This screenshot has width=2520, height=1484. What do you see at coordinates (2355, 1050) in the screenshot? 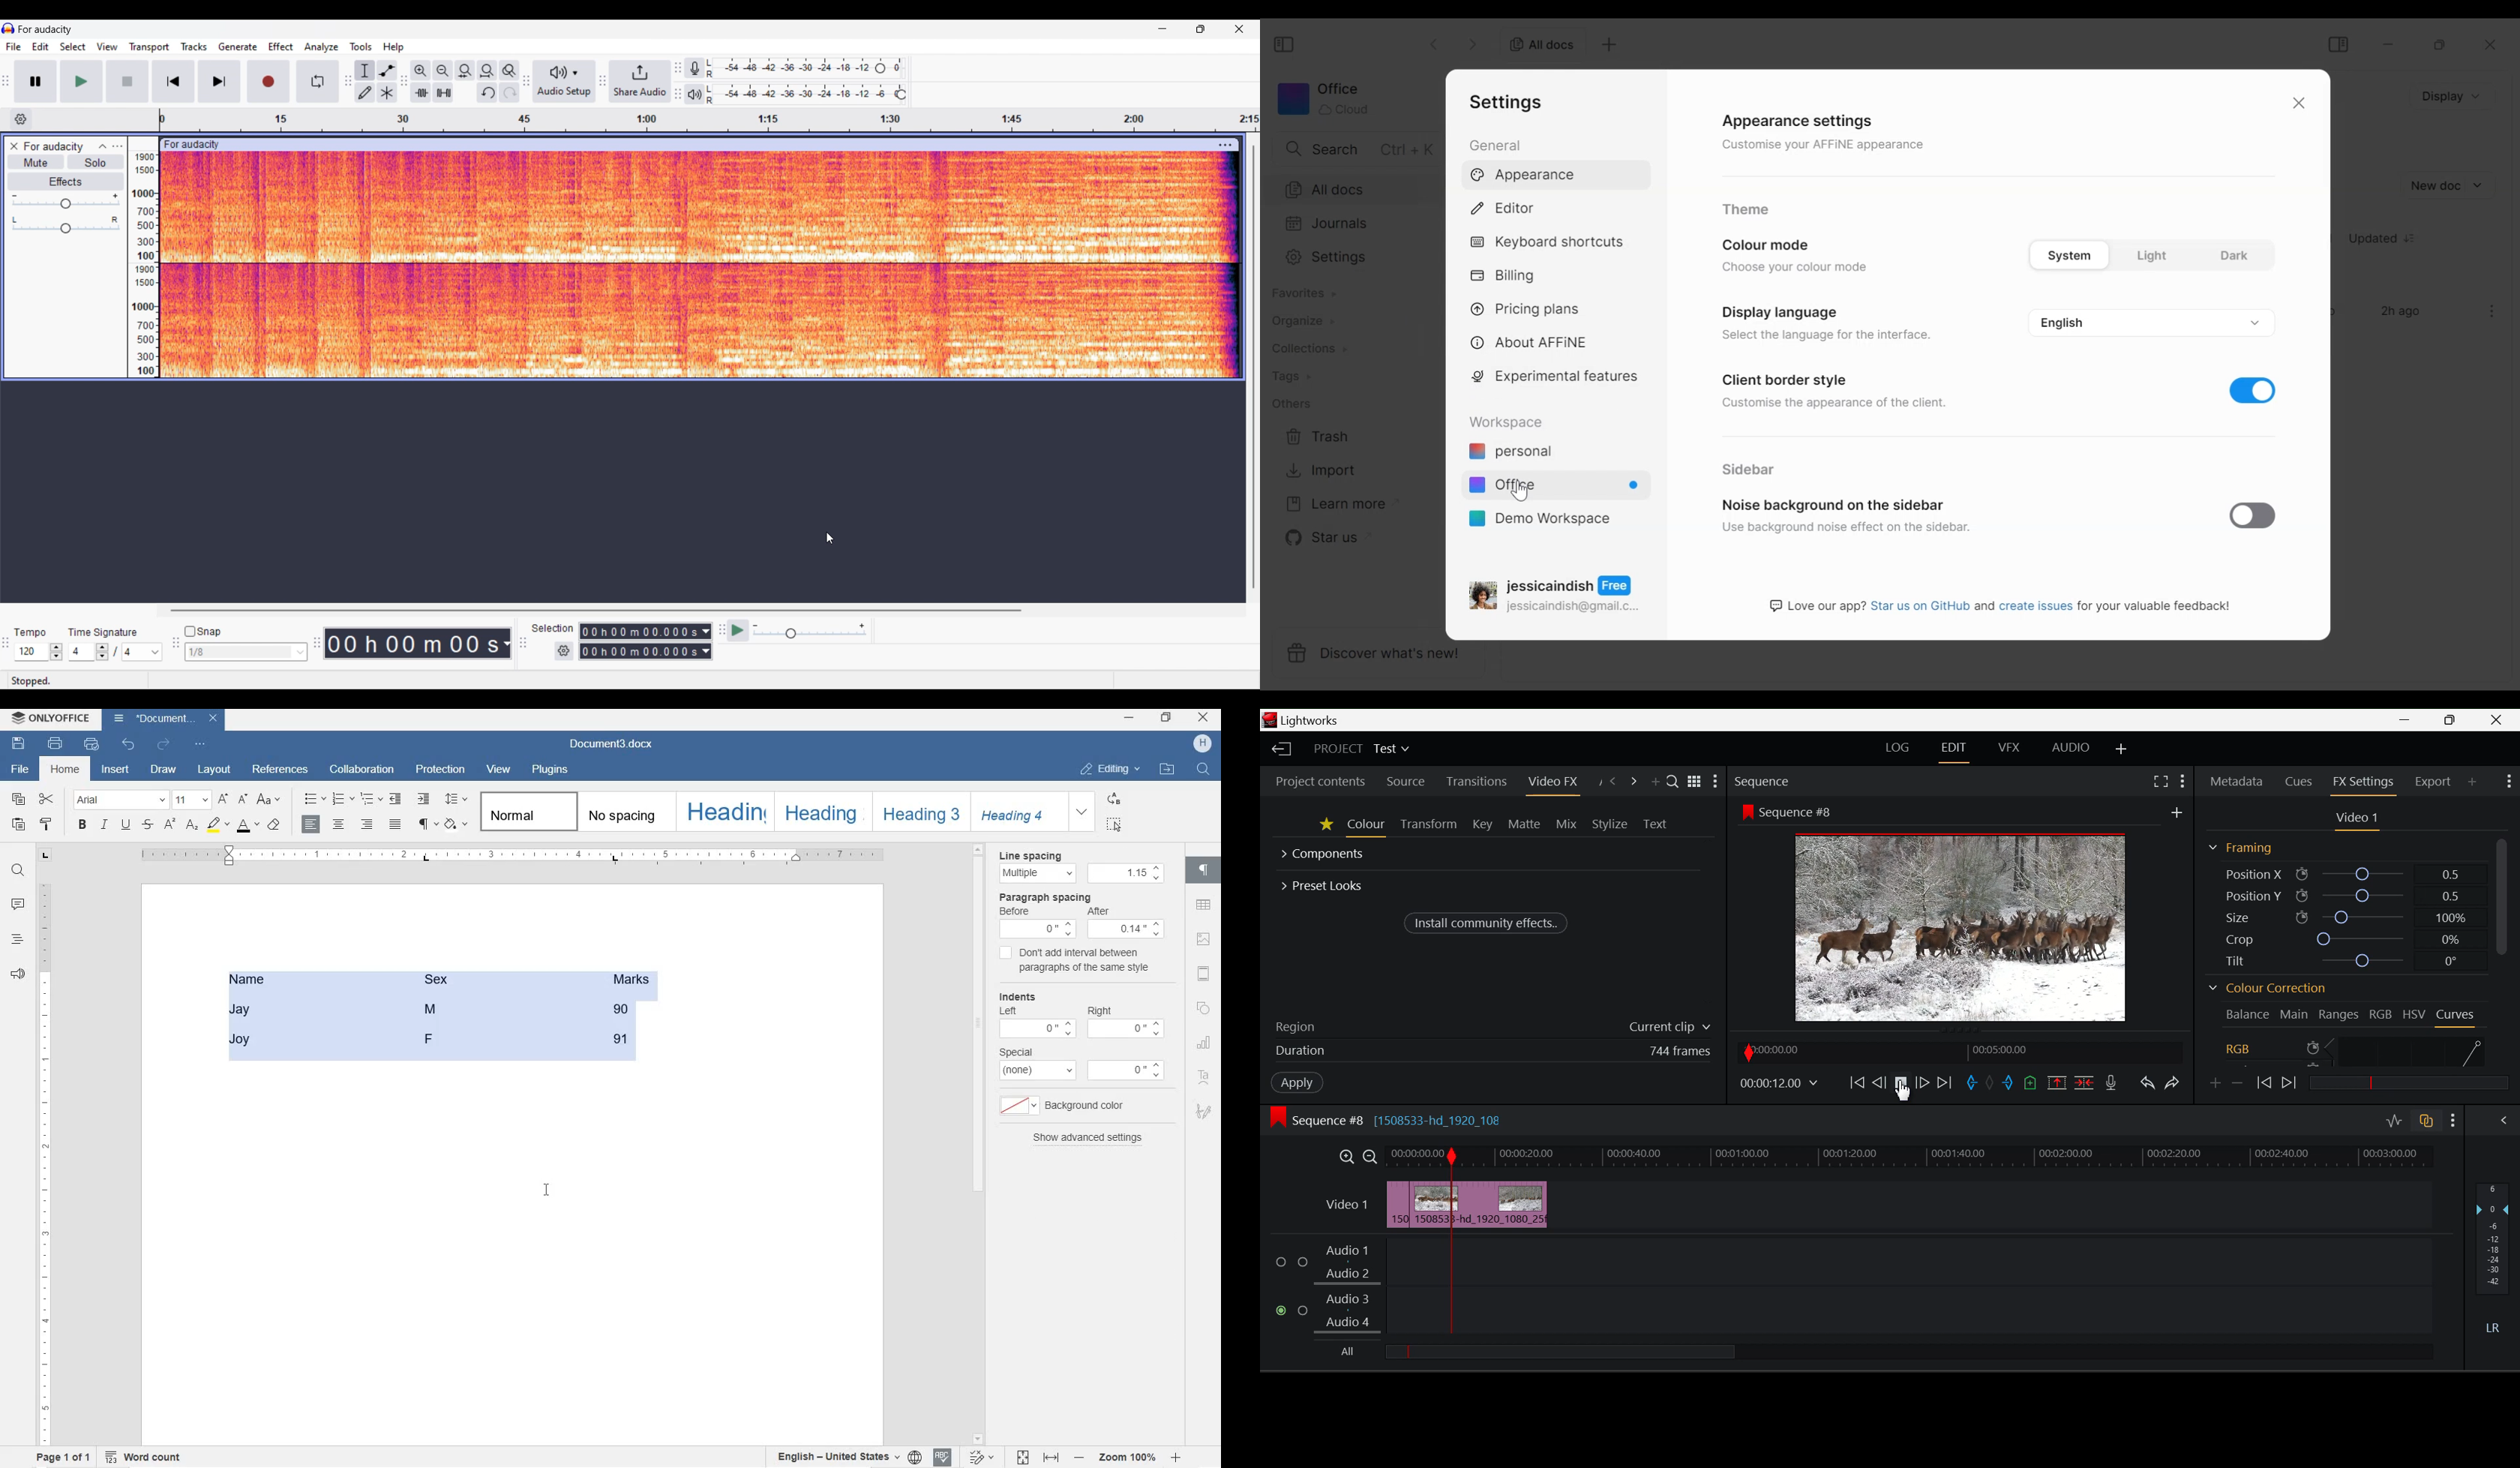
I see `RGB Curve` at bounding box center [2355, 1050].